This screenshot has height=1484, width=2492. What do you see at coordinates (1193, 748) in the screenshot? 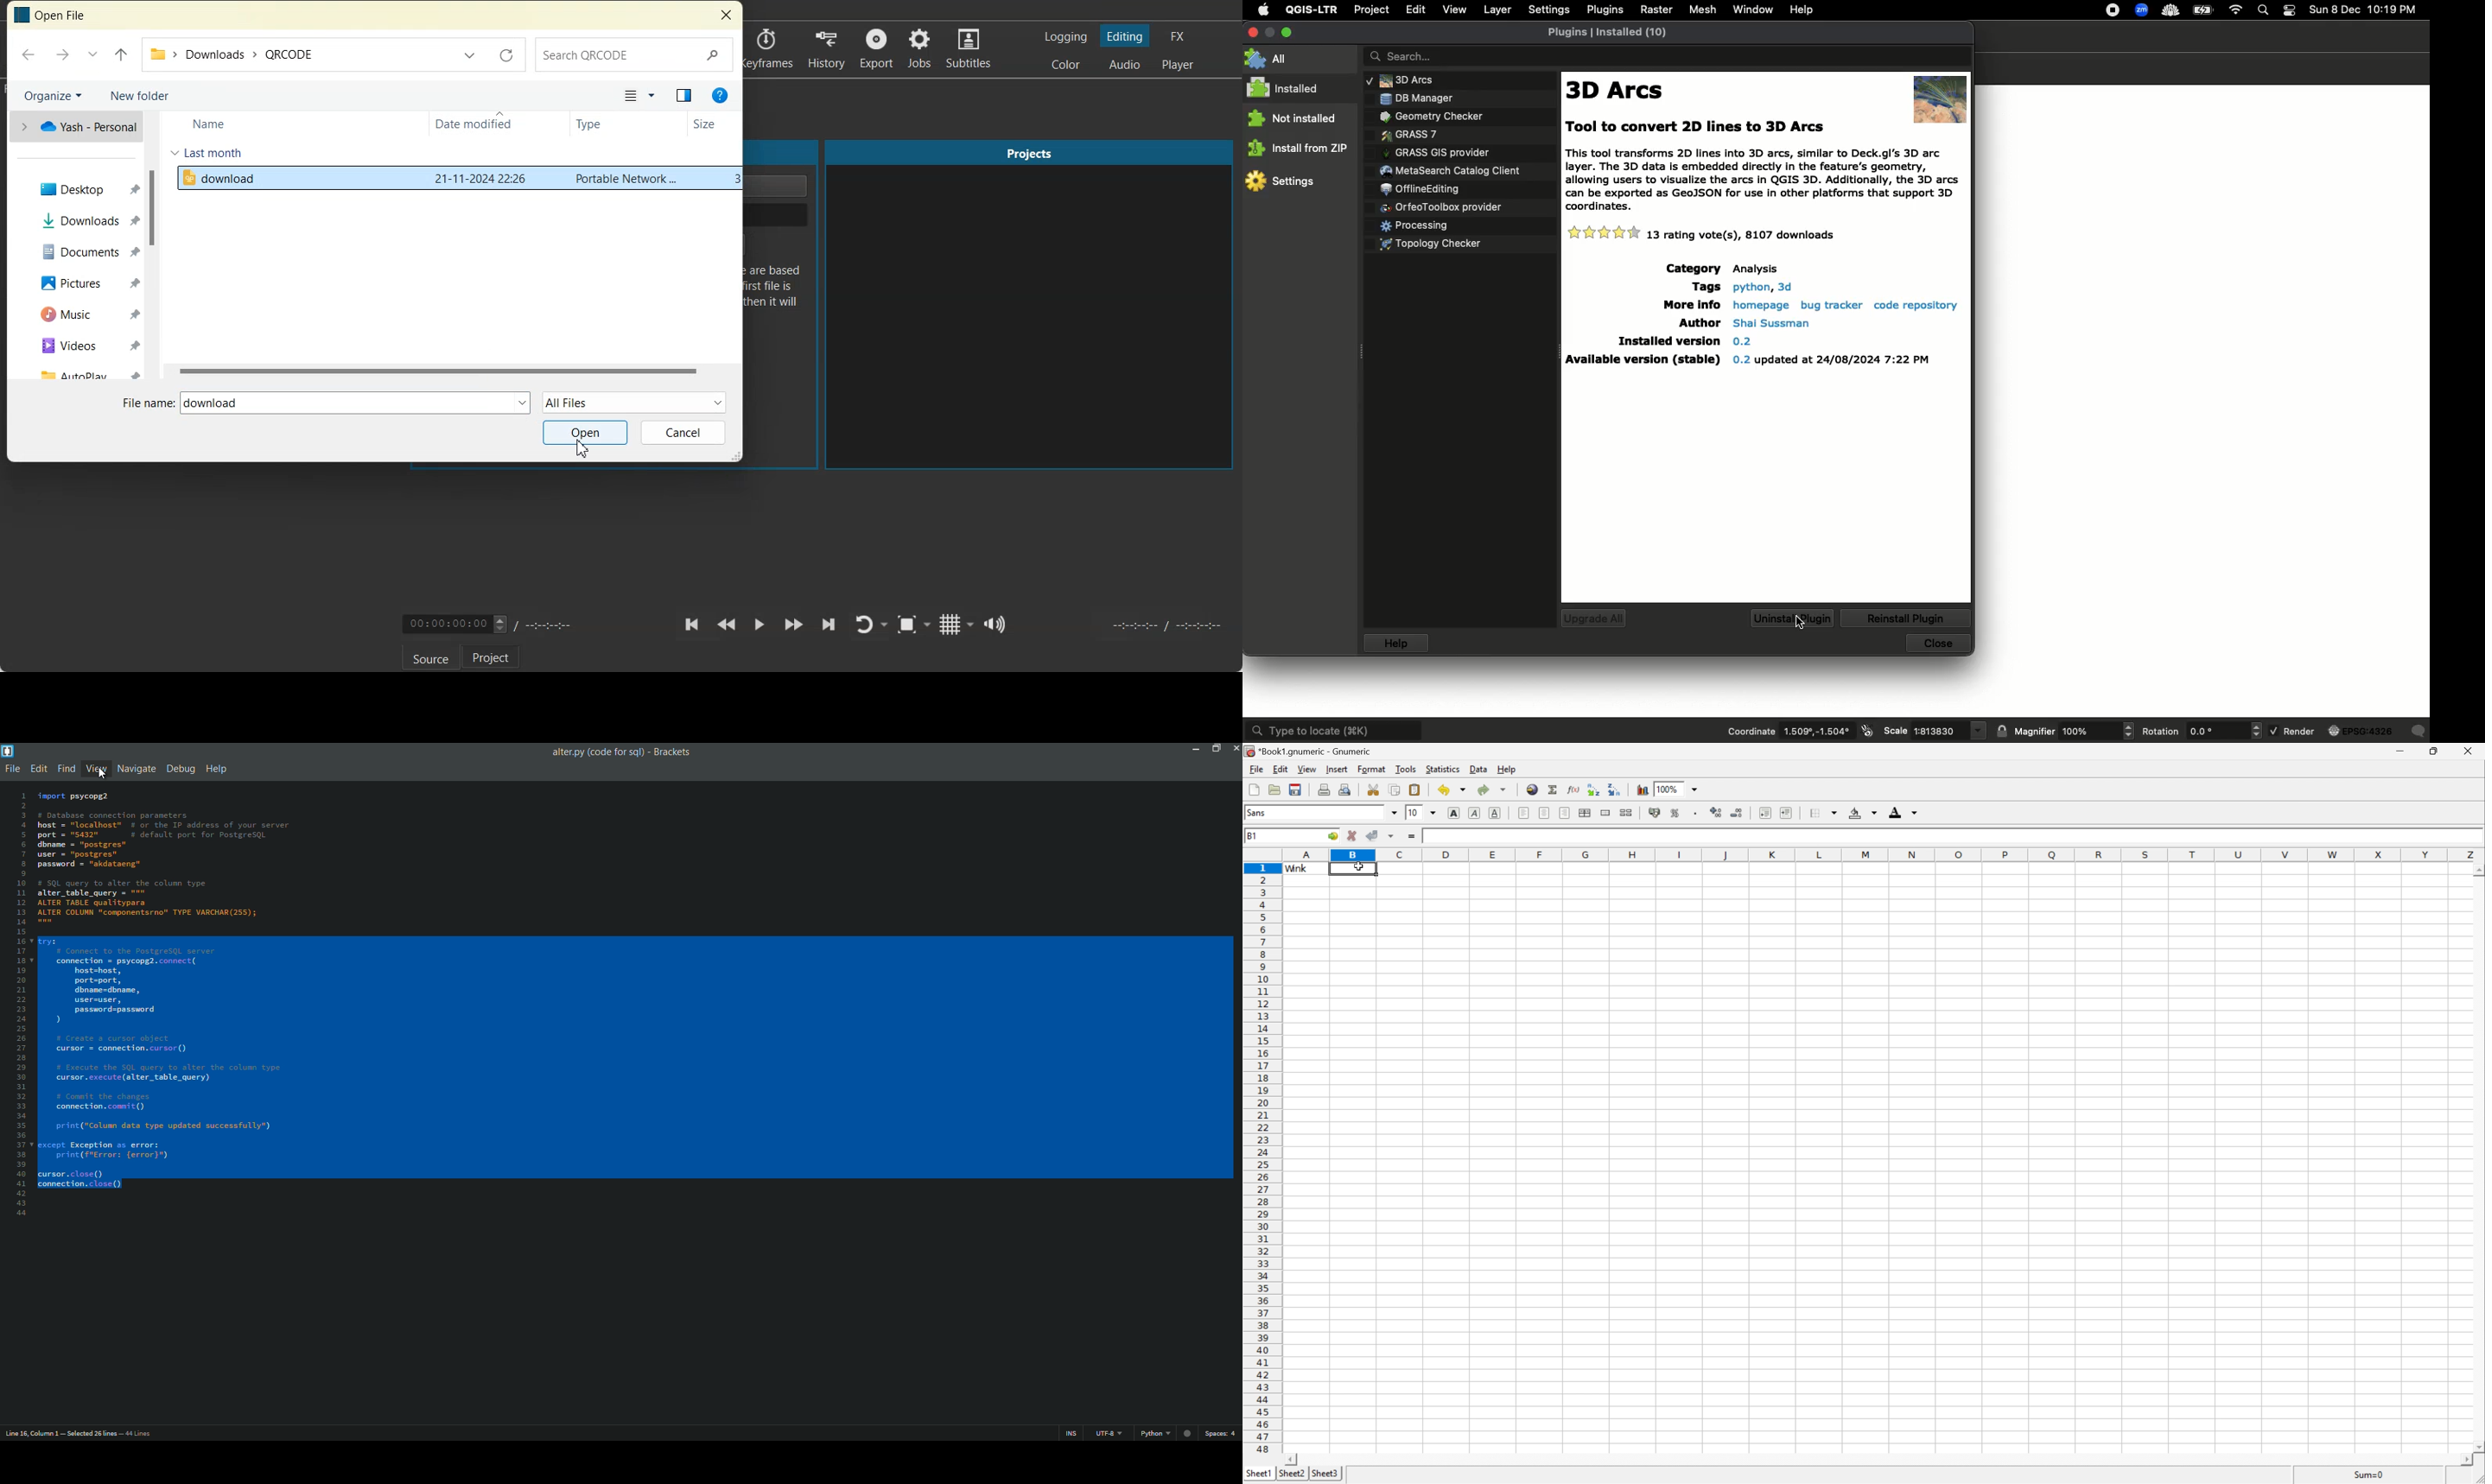
I see `minimize` at bounding box center [1193, 748].